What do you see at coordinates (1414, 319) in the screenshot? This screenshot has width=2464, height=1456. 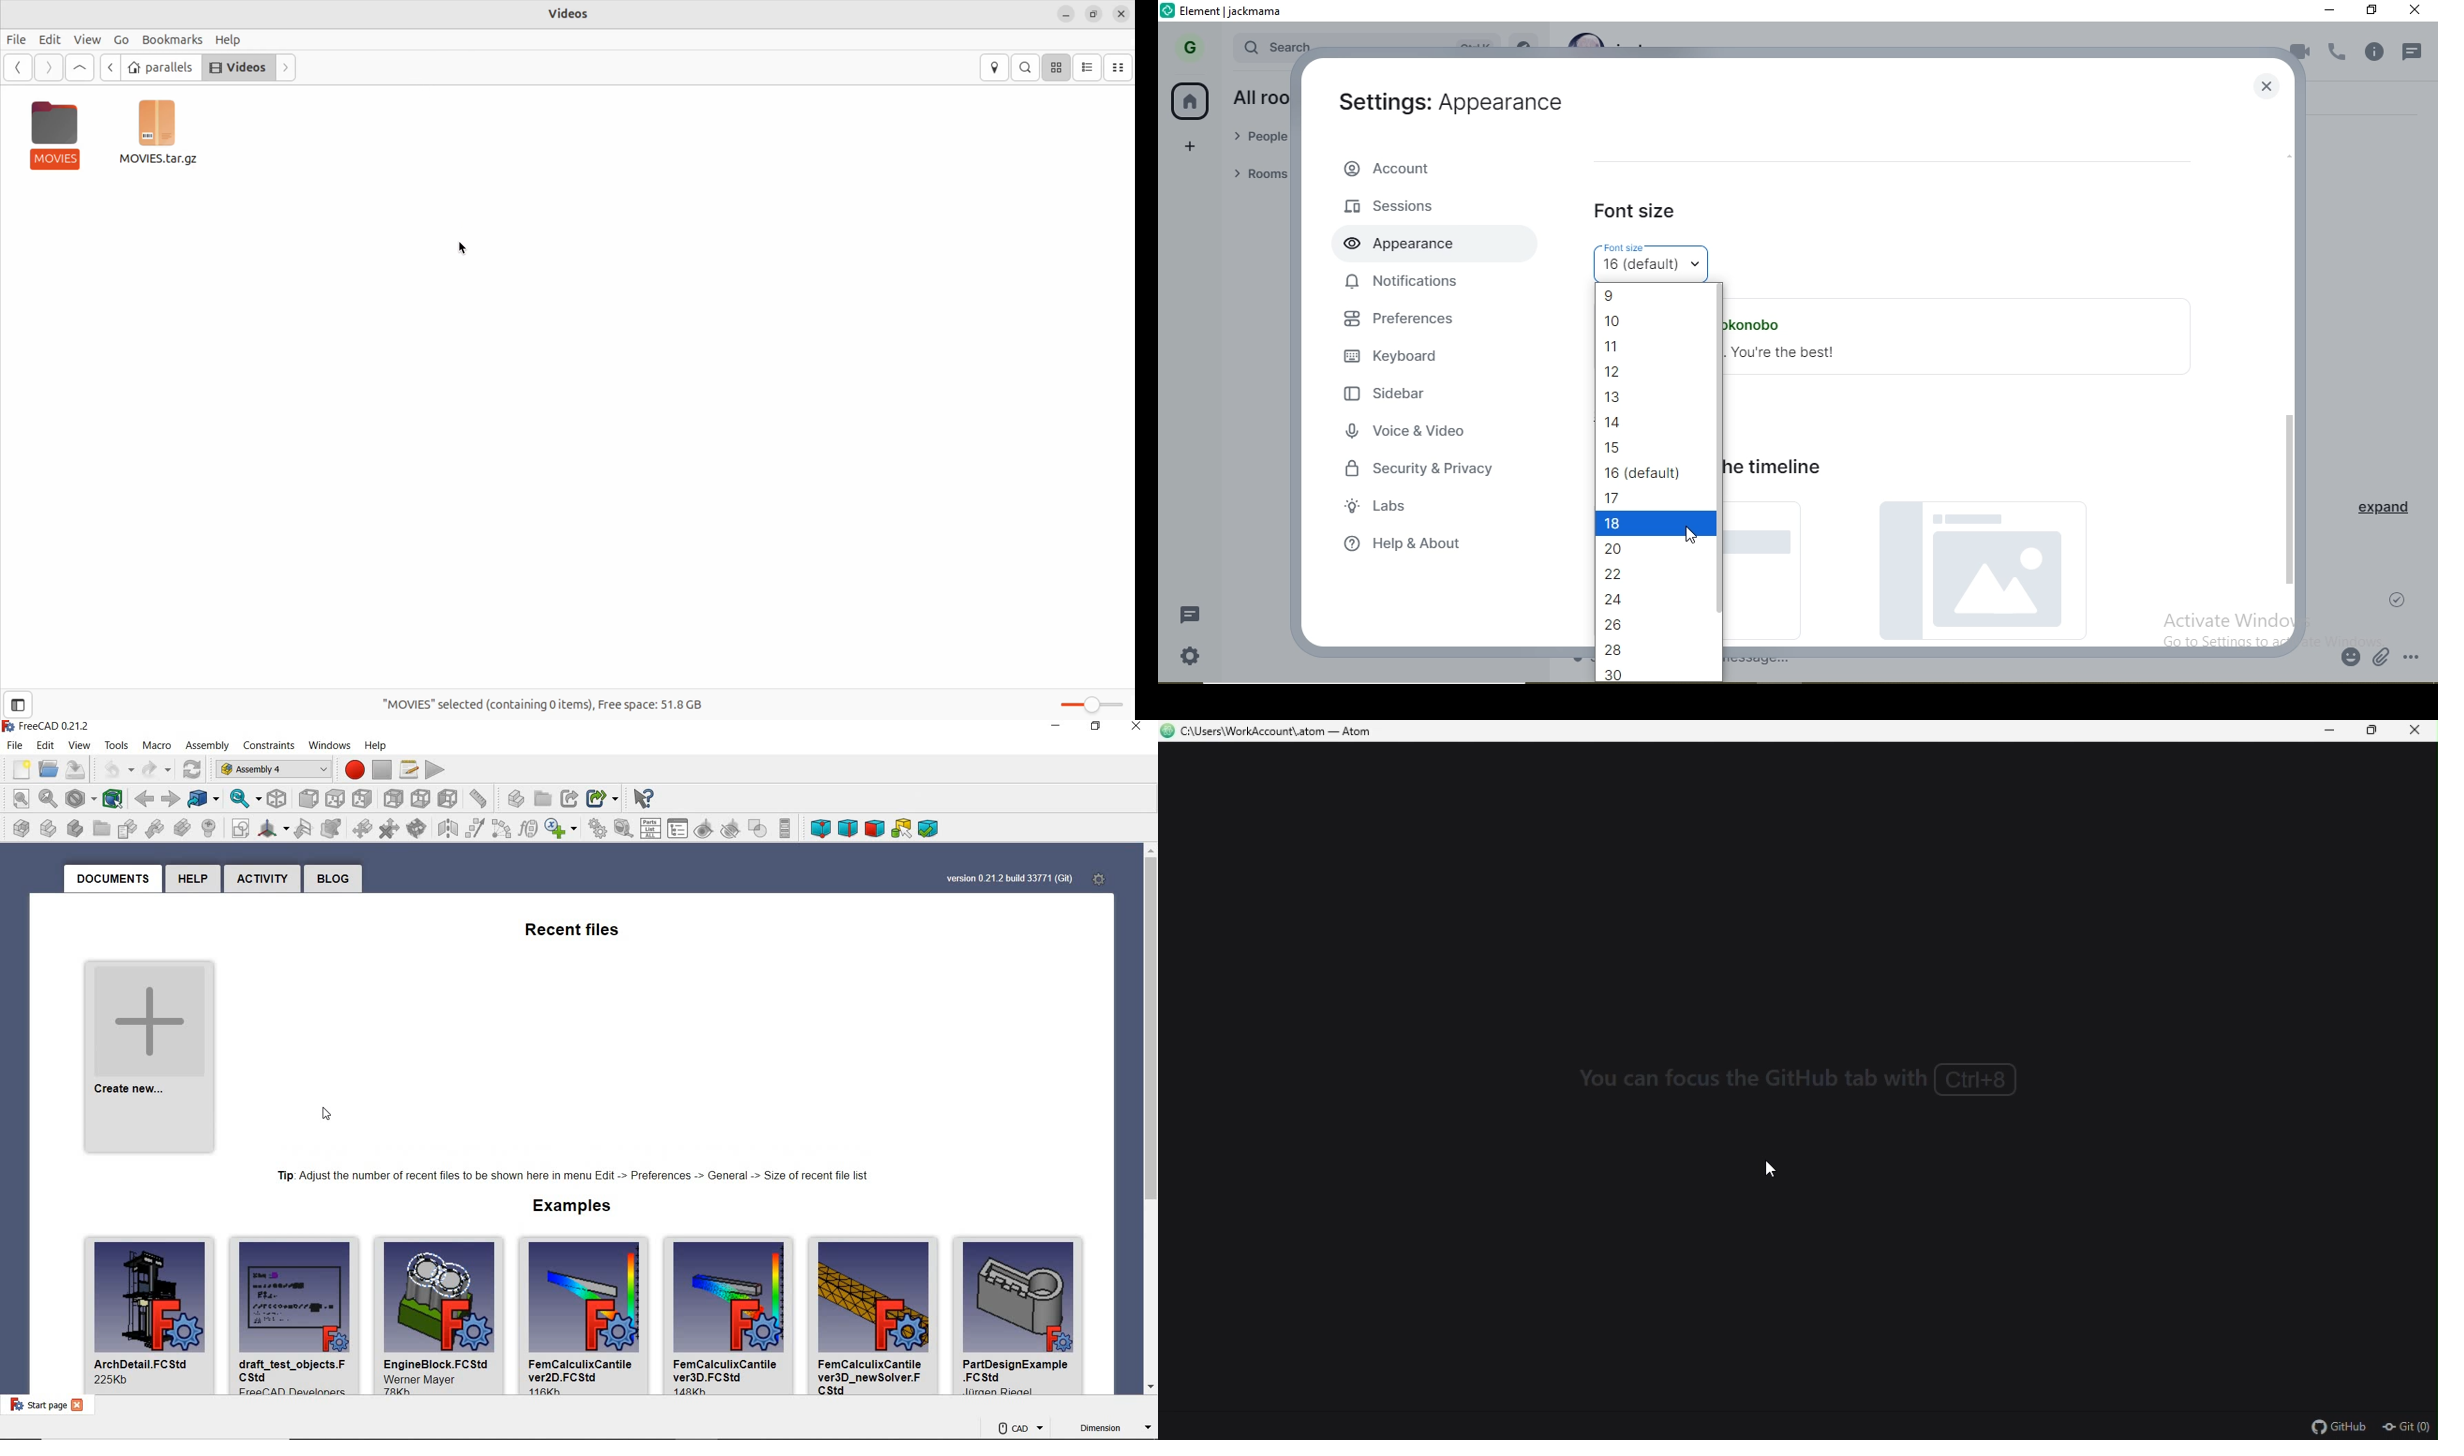 I see `preferences` at bounding box center [1414, 319].